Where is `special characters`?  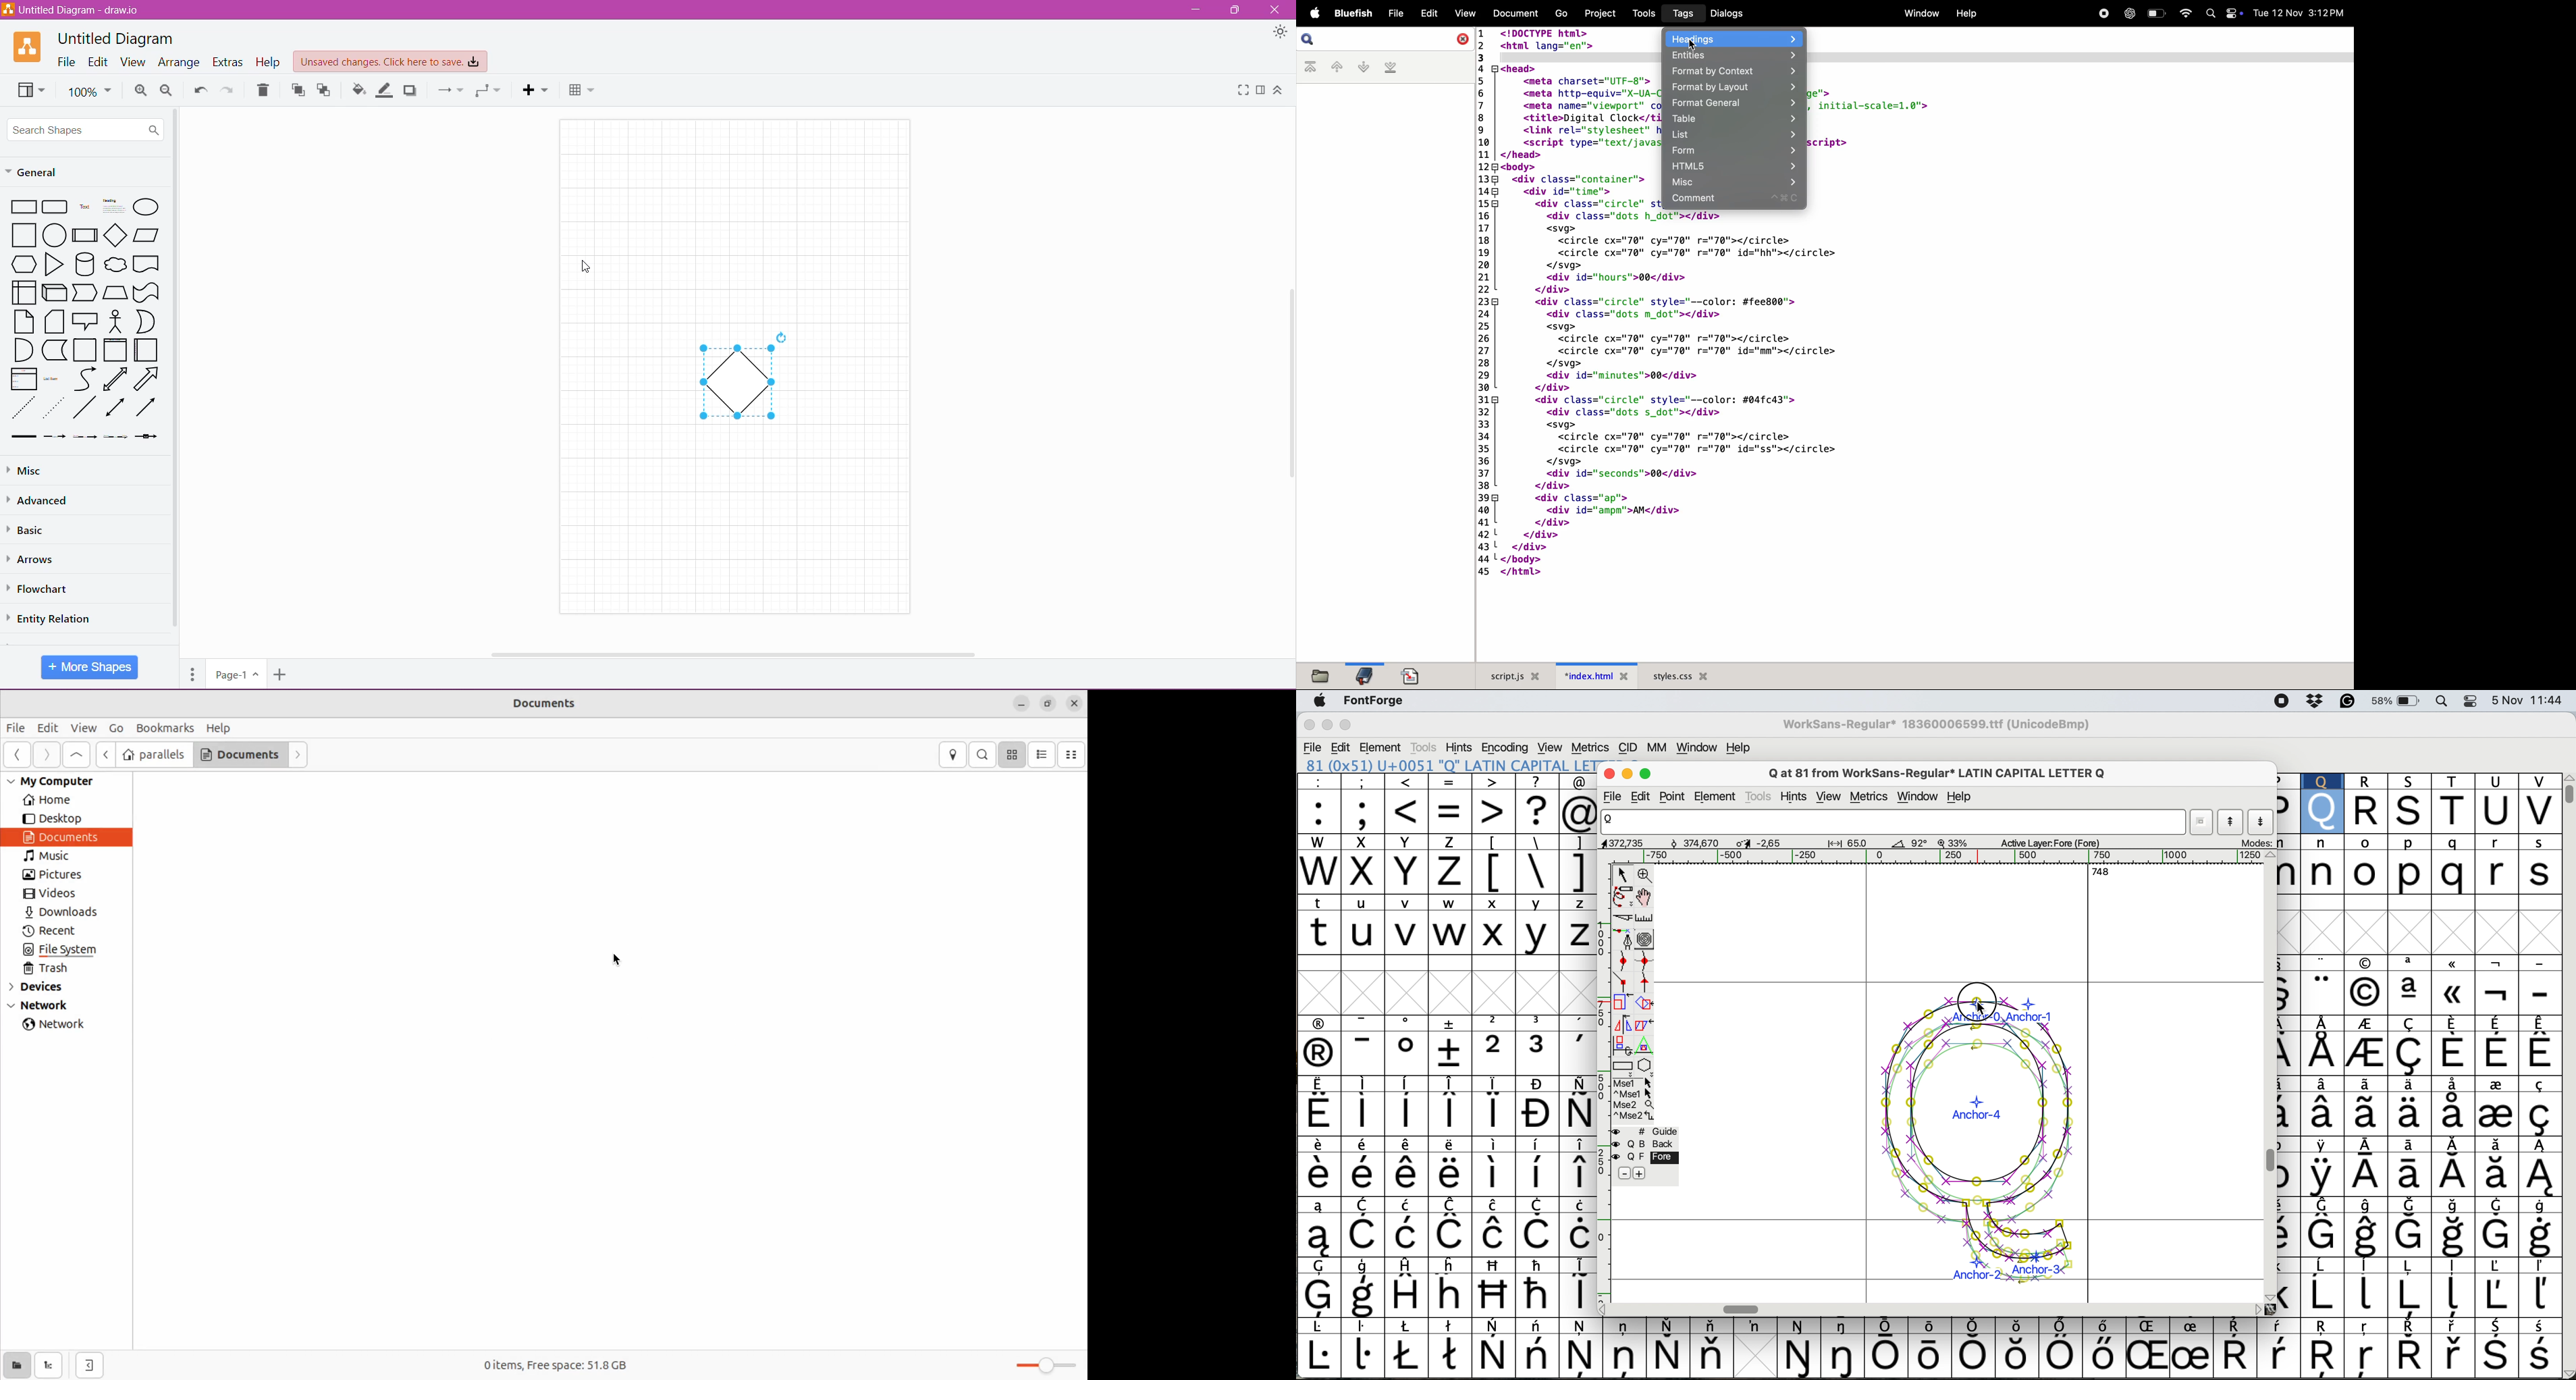
special characters is located at coordinates (1447, 815).